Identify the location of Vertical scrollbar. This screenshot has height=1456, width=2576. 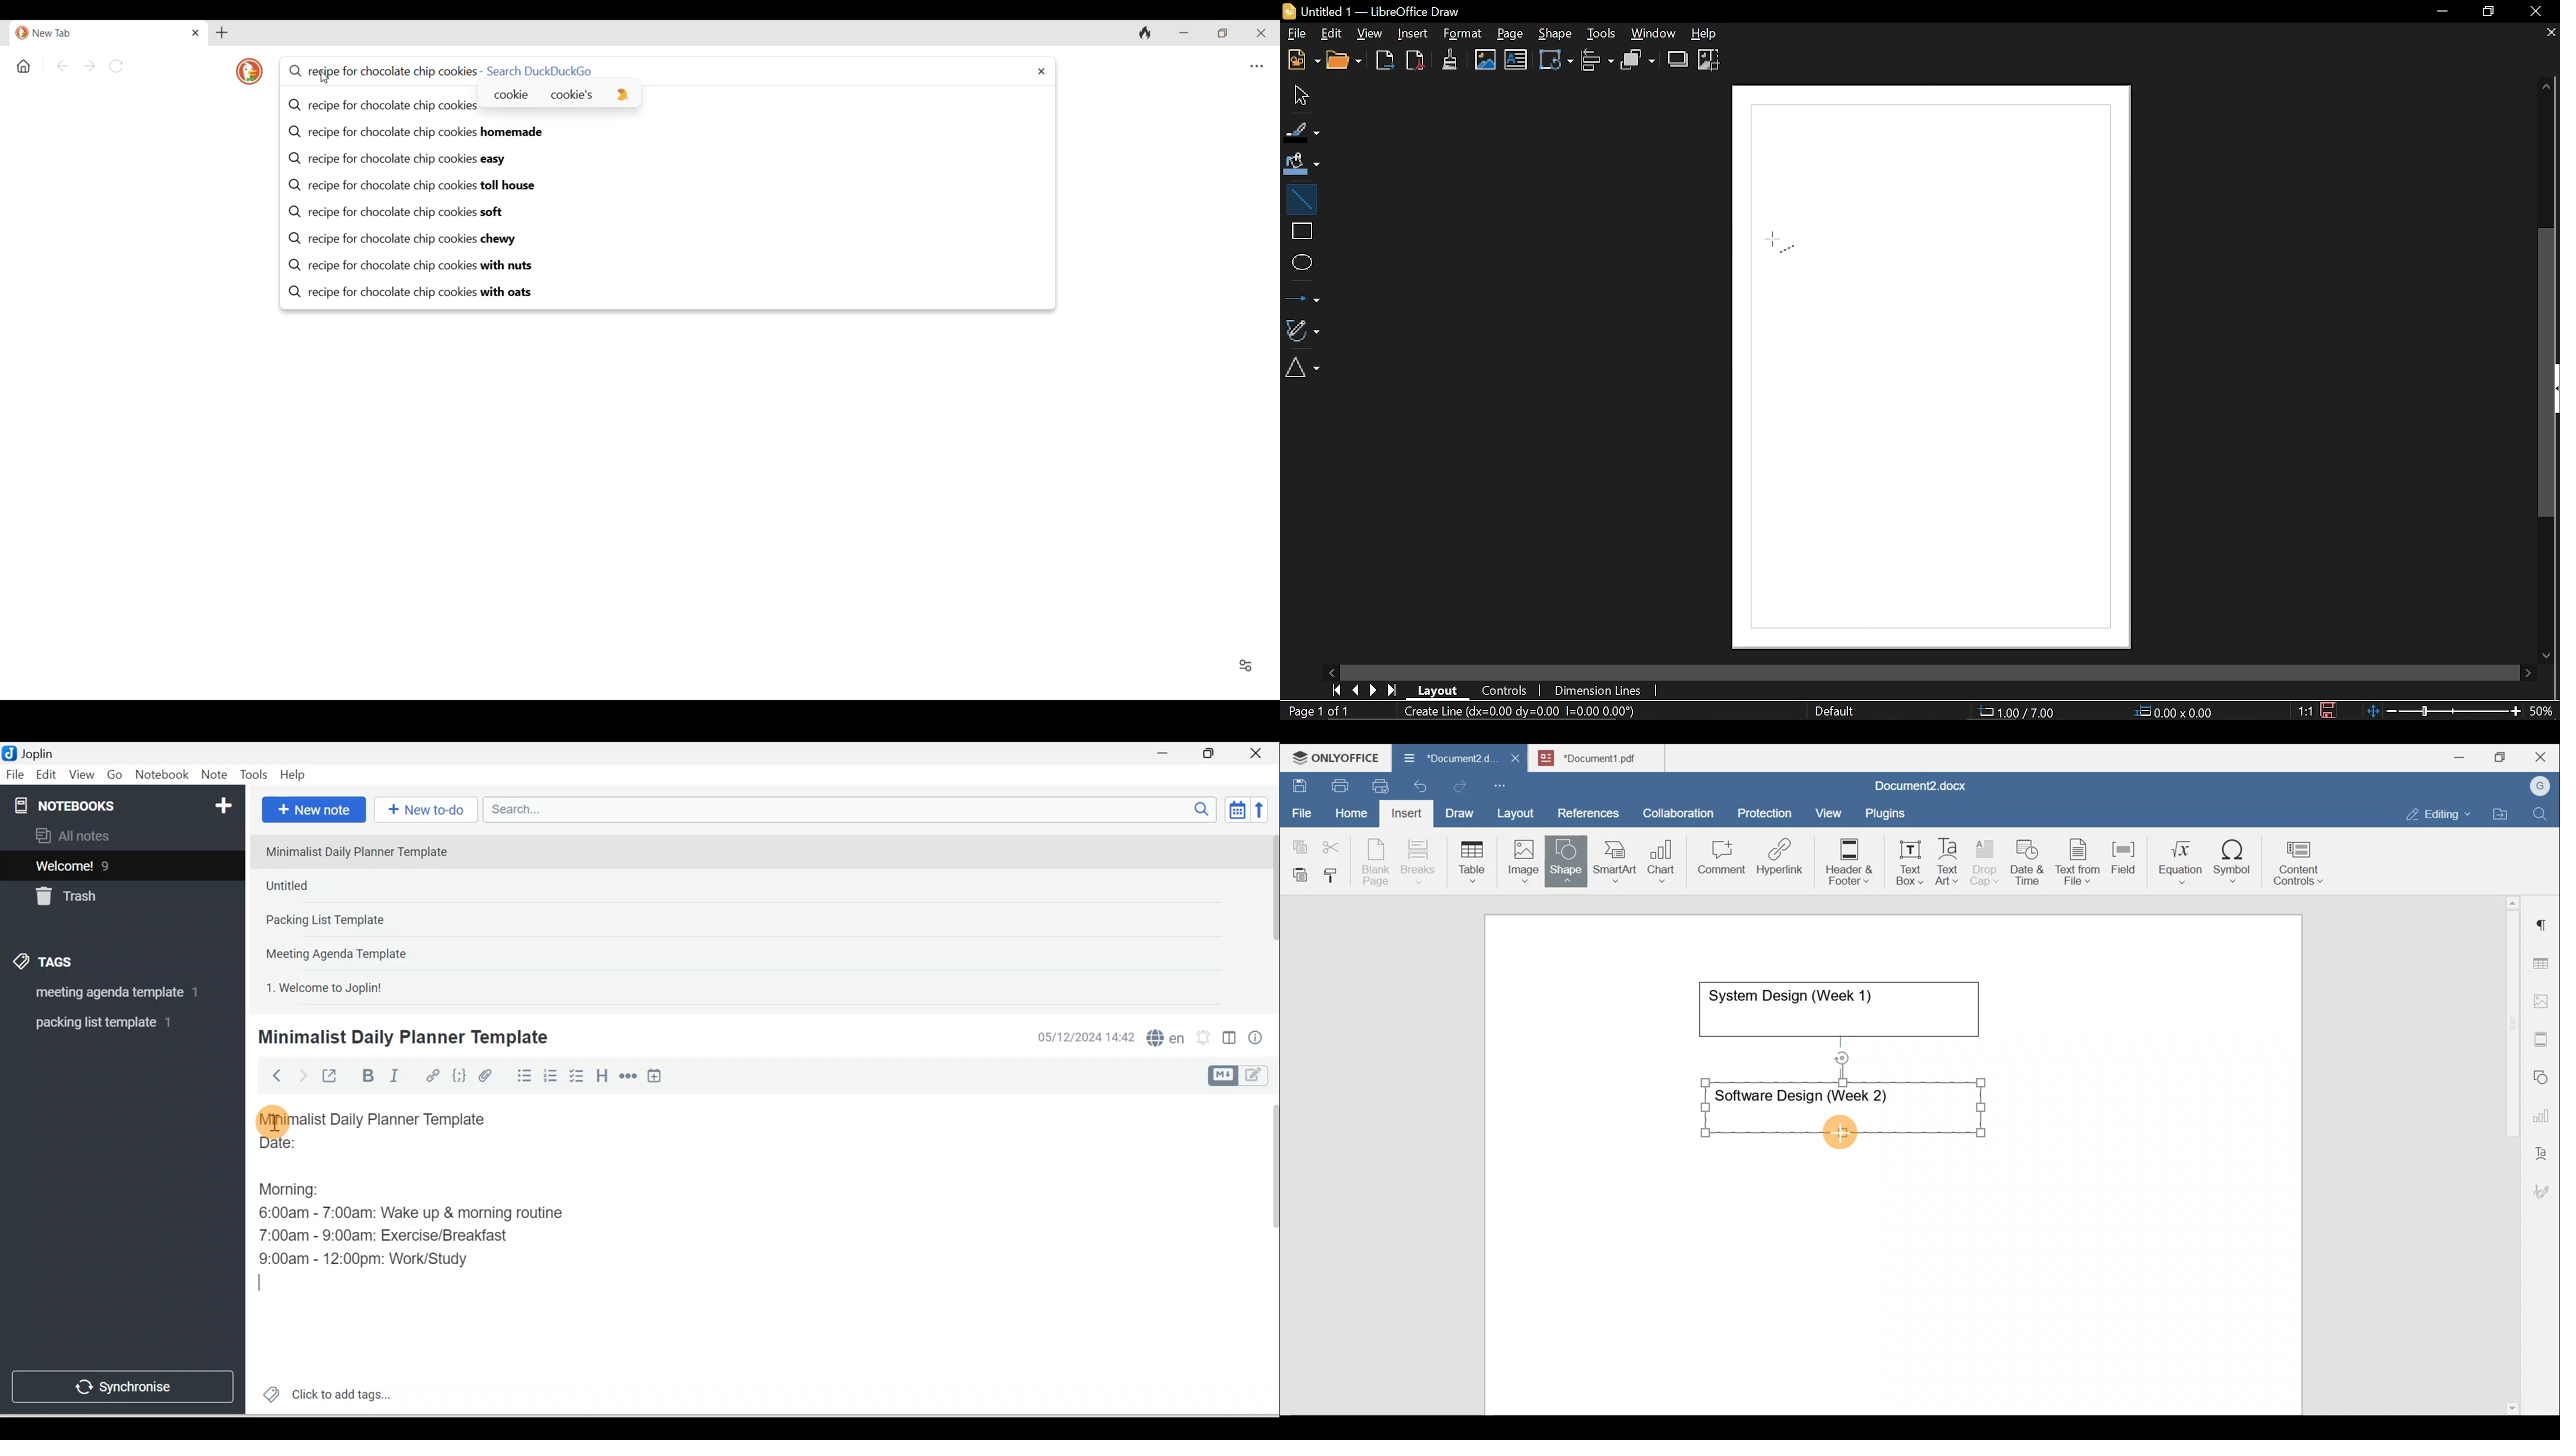
(2550, 372).